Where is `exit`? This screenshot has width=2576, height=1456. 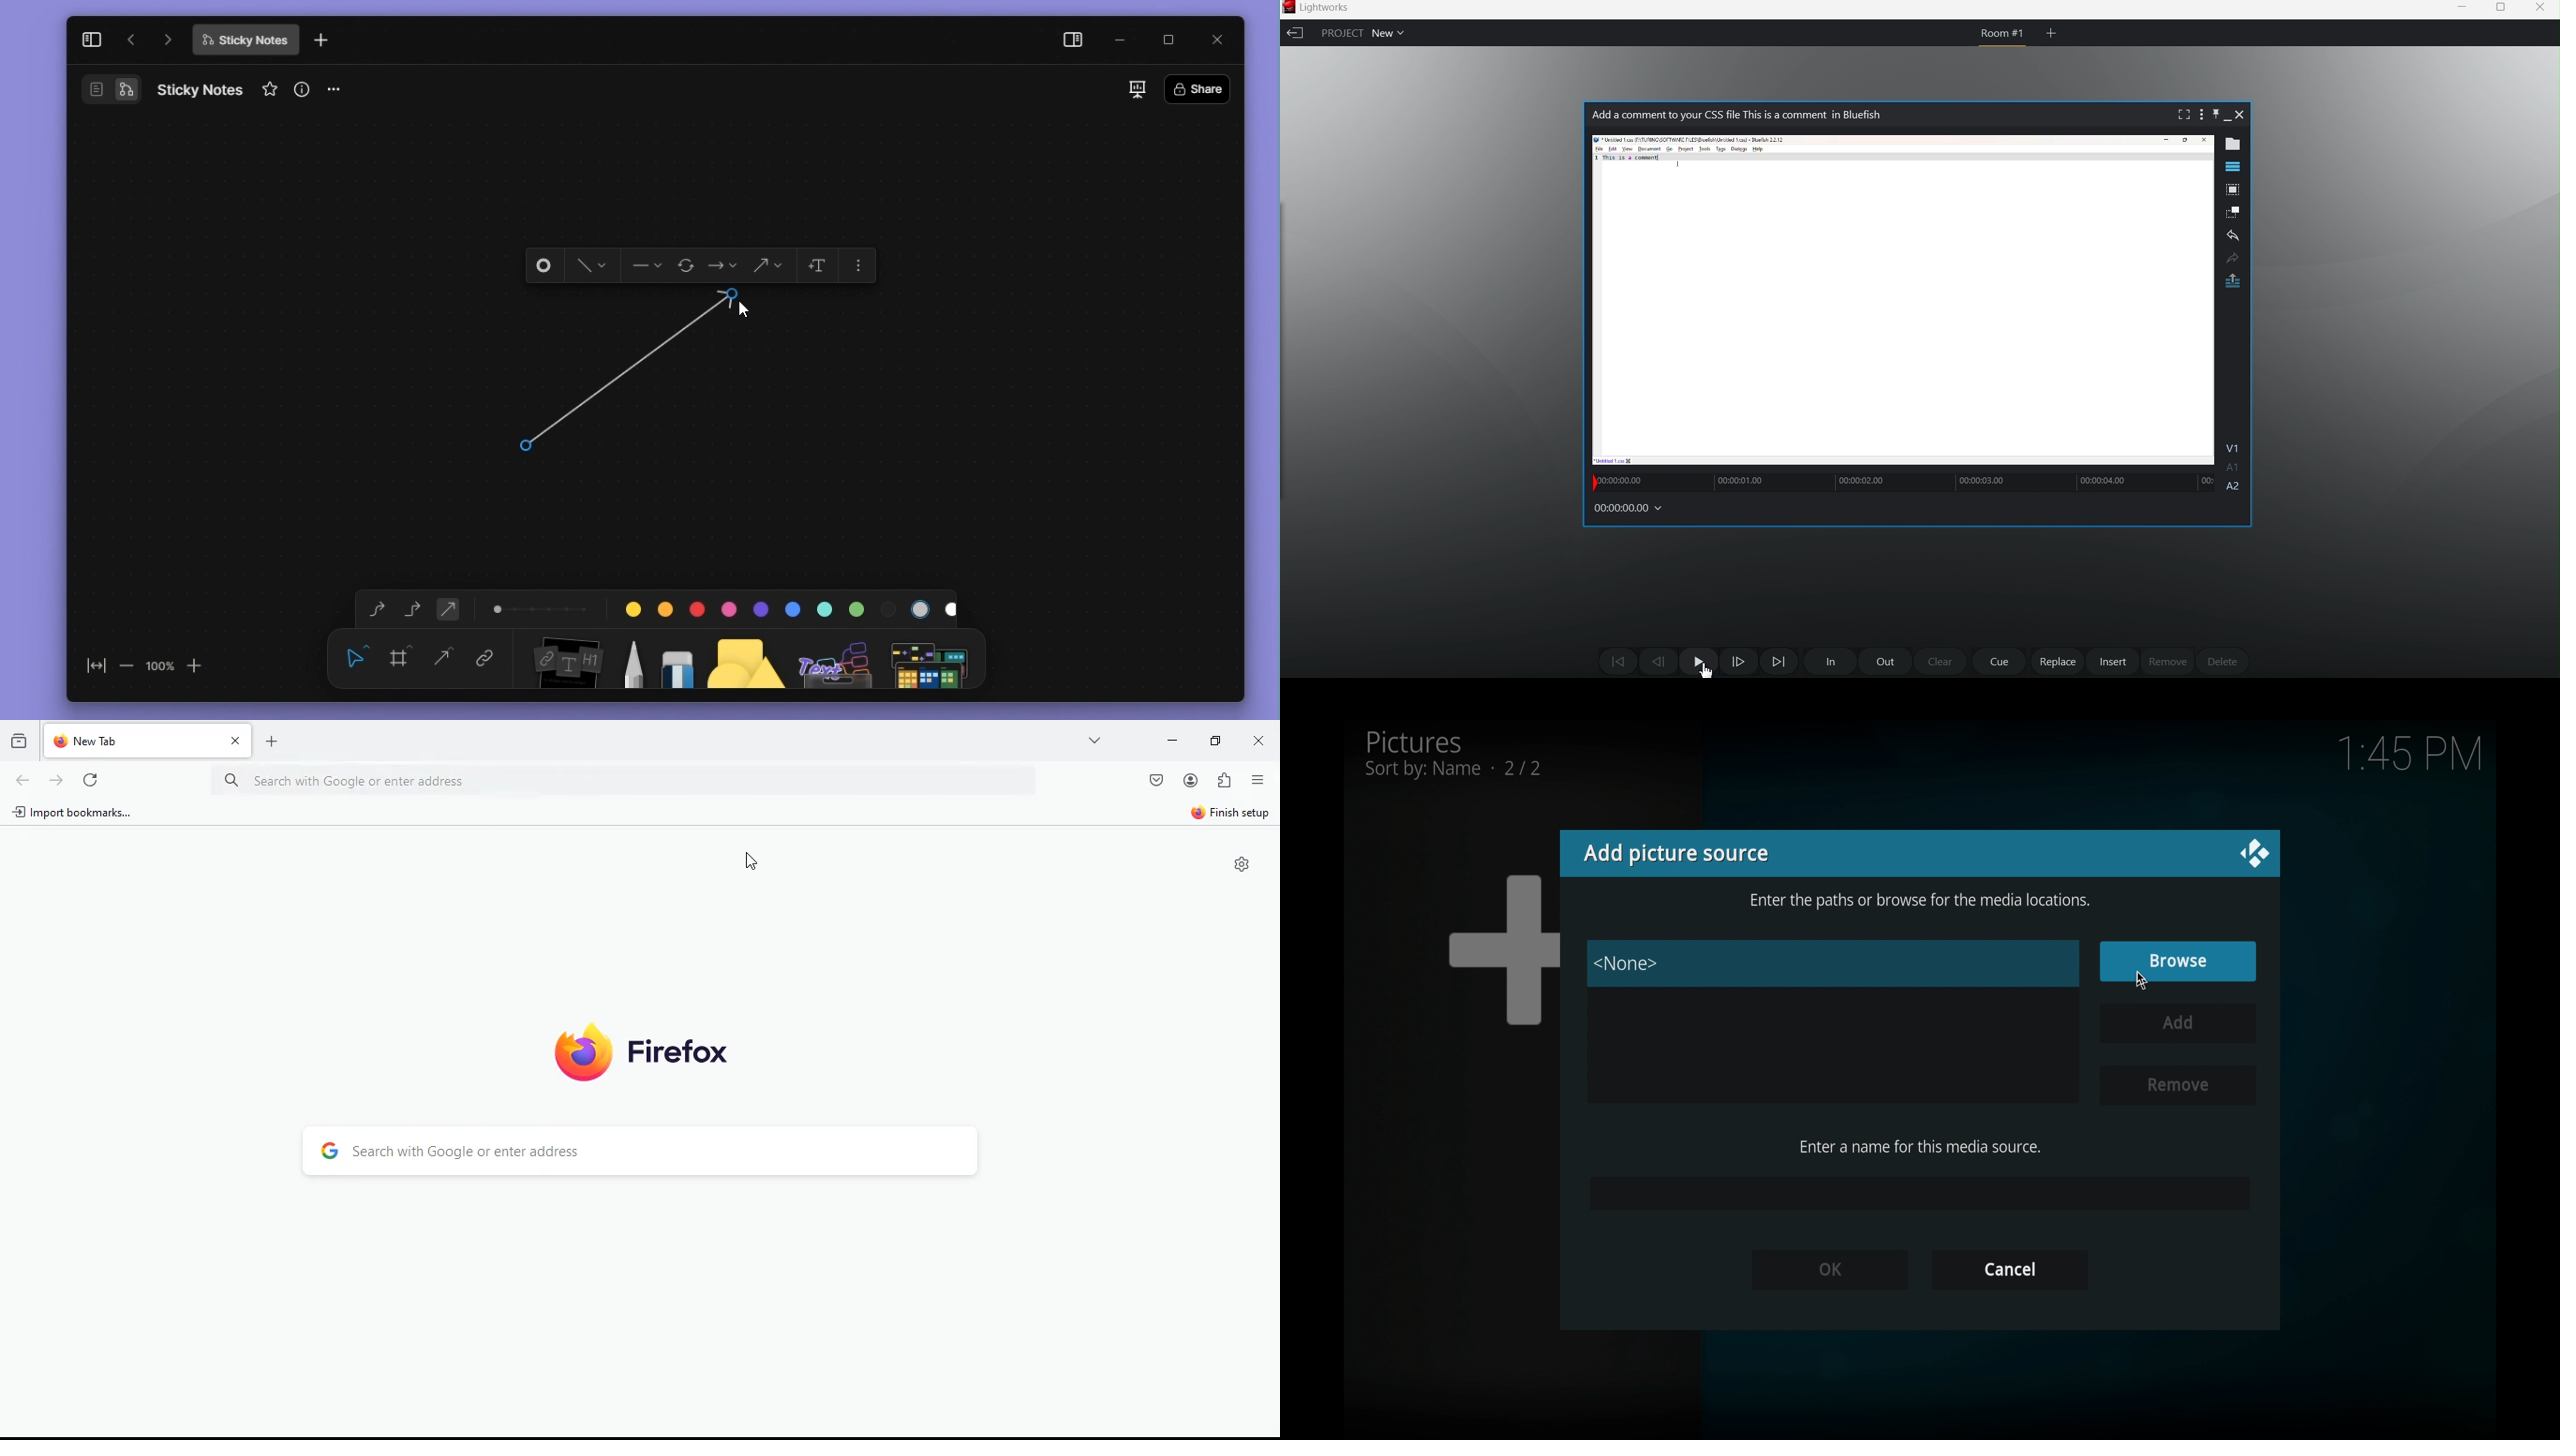 exit is located at coordinates (1295, 33).